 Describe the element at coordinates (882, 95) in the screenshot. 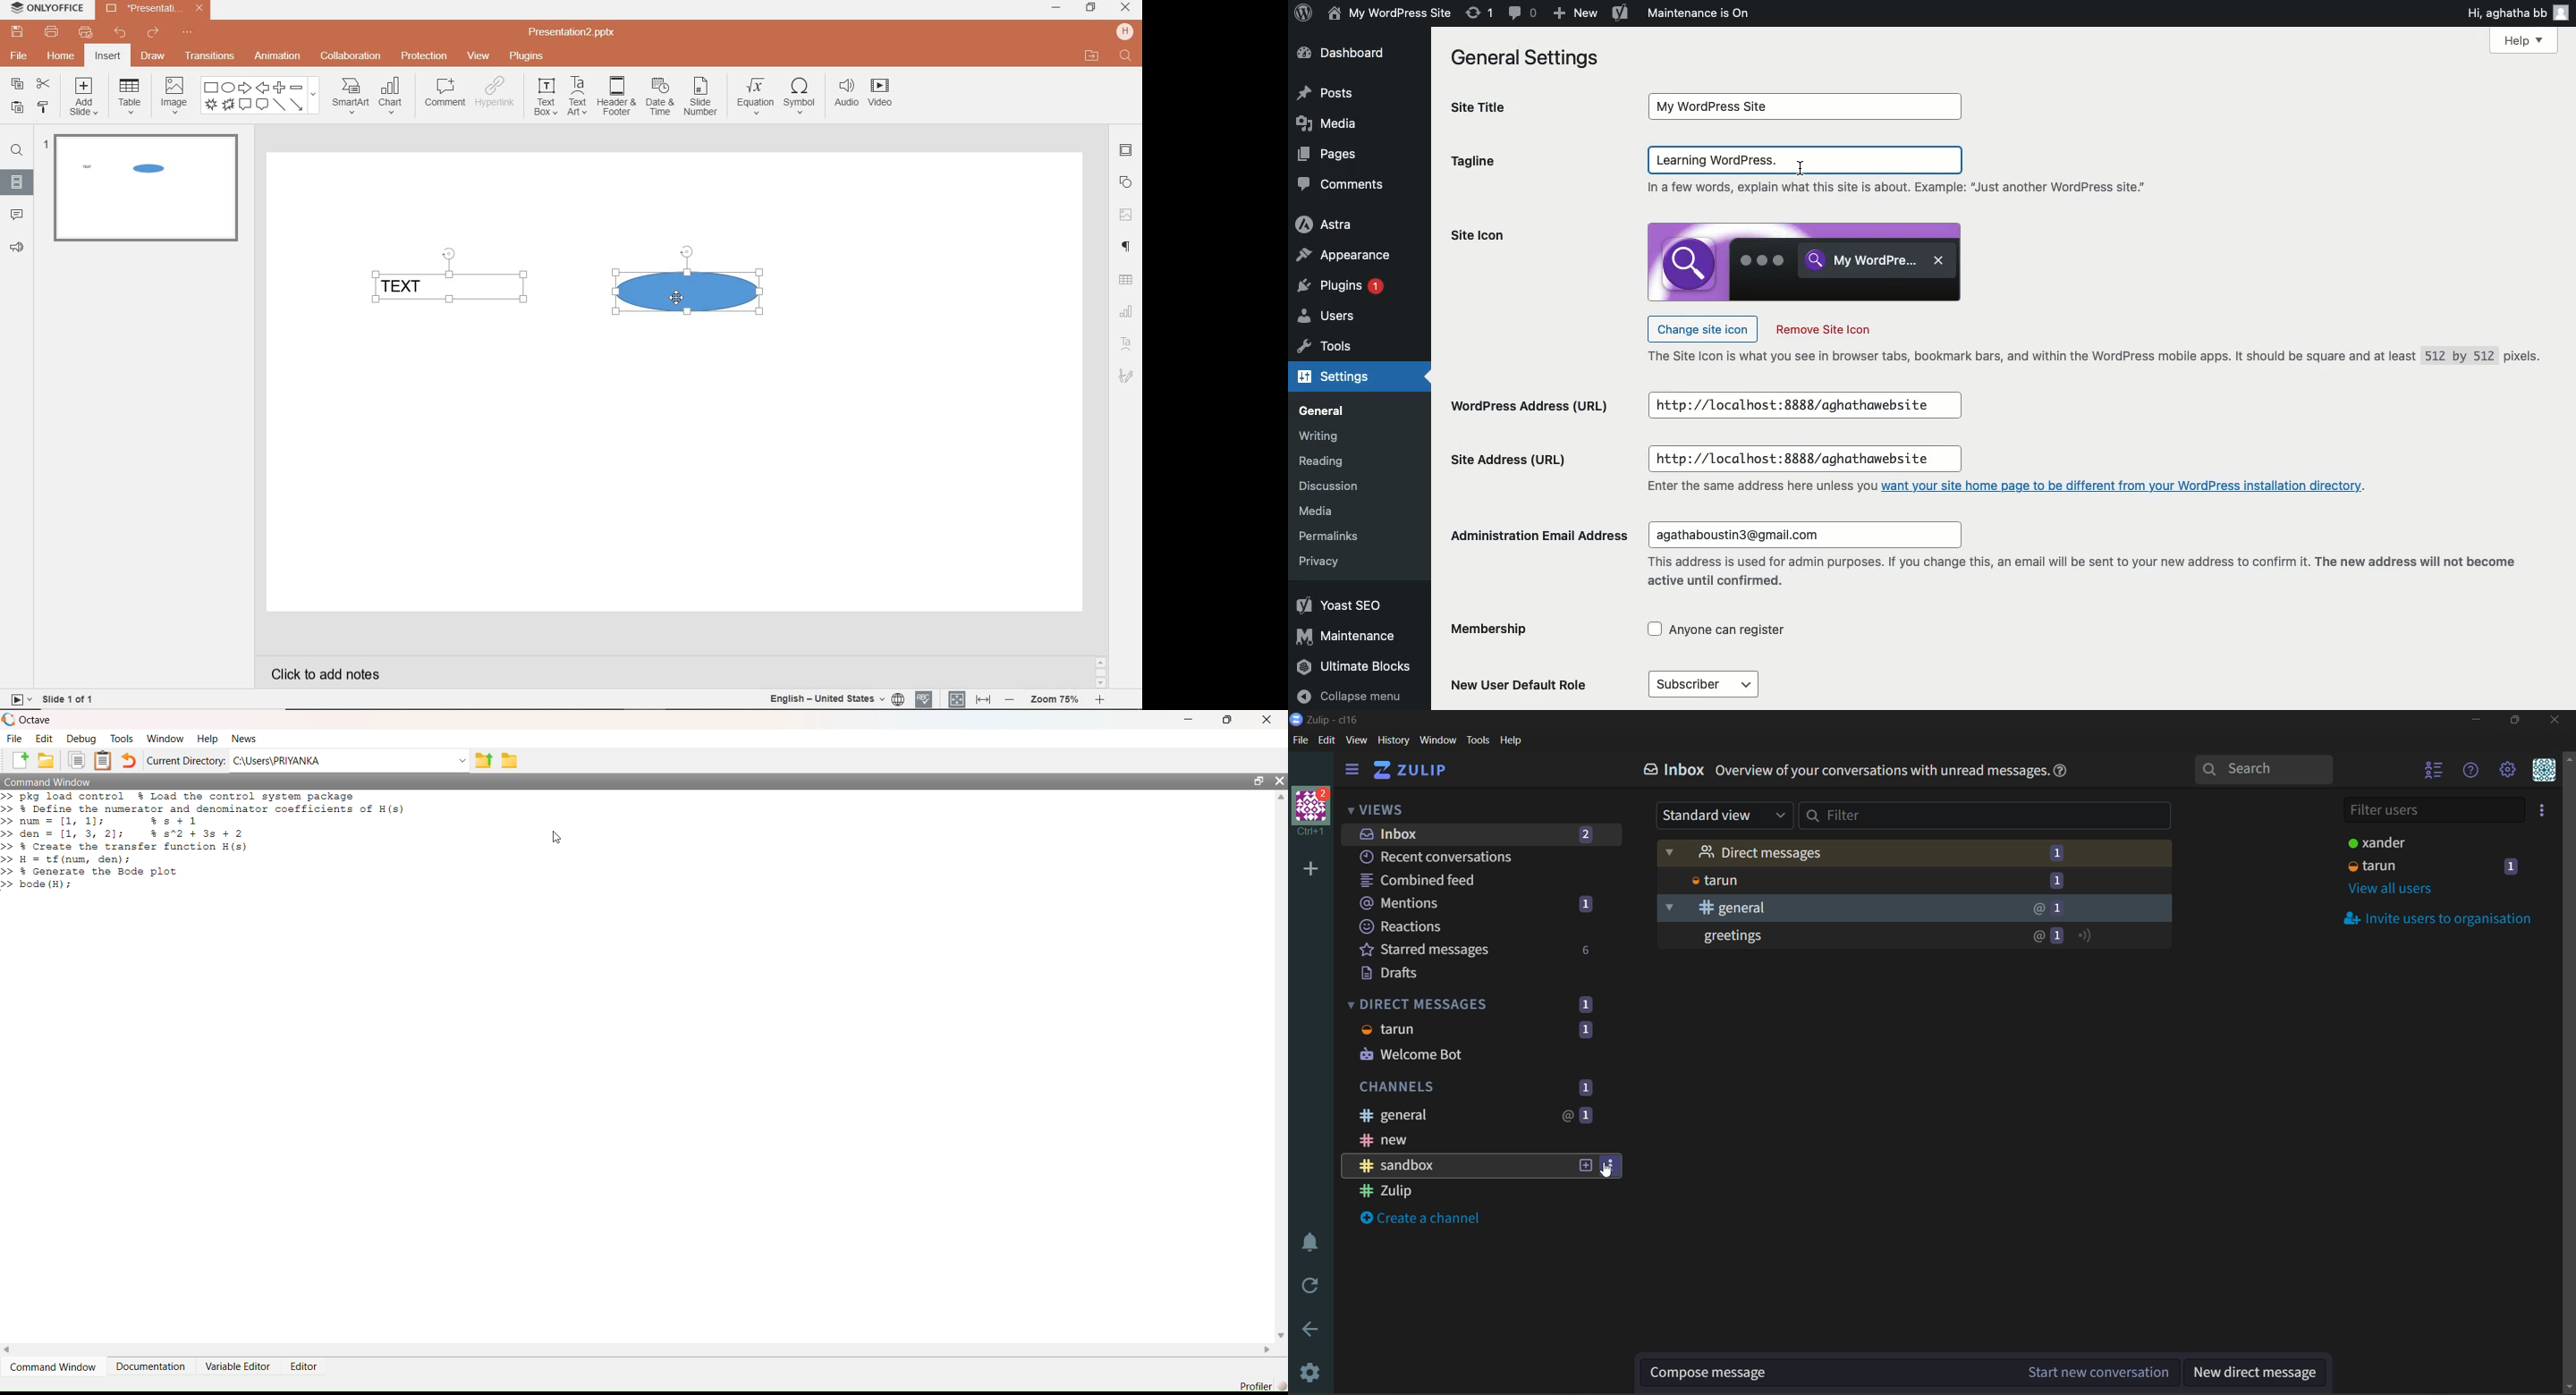

I see `video` at that location.